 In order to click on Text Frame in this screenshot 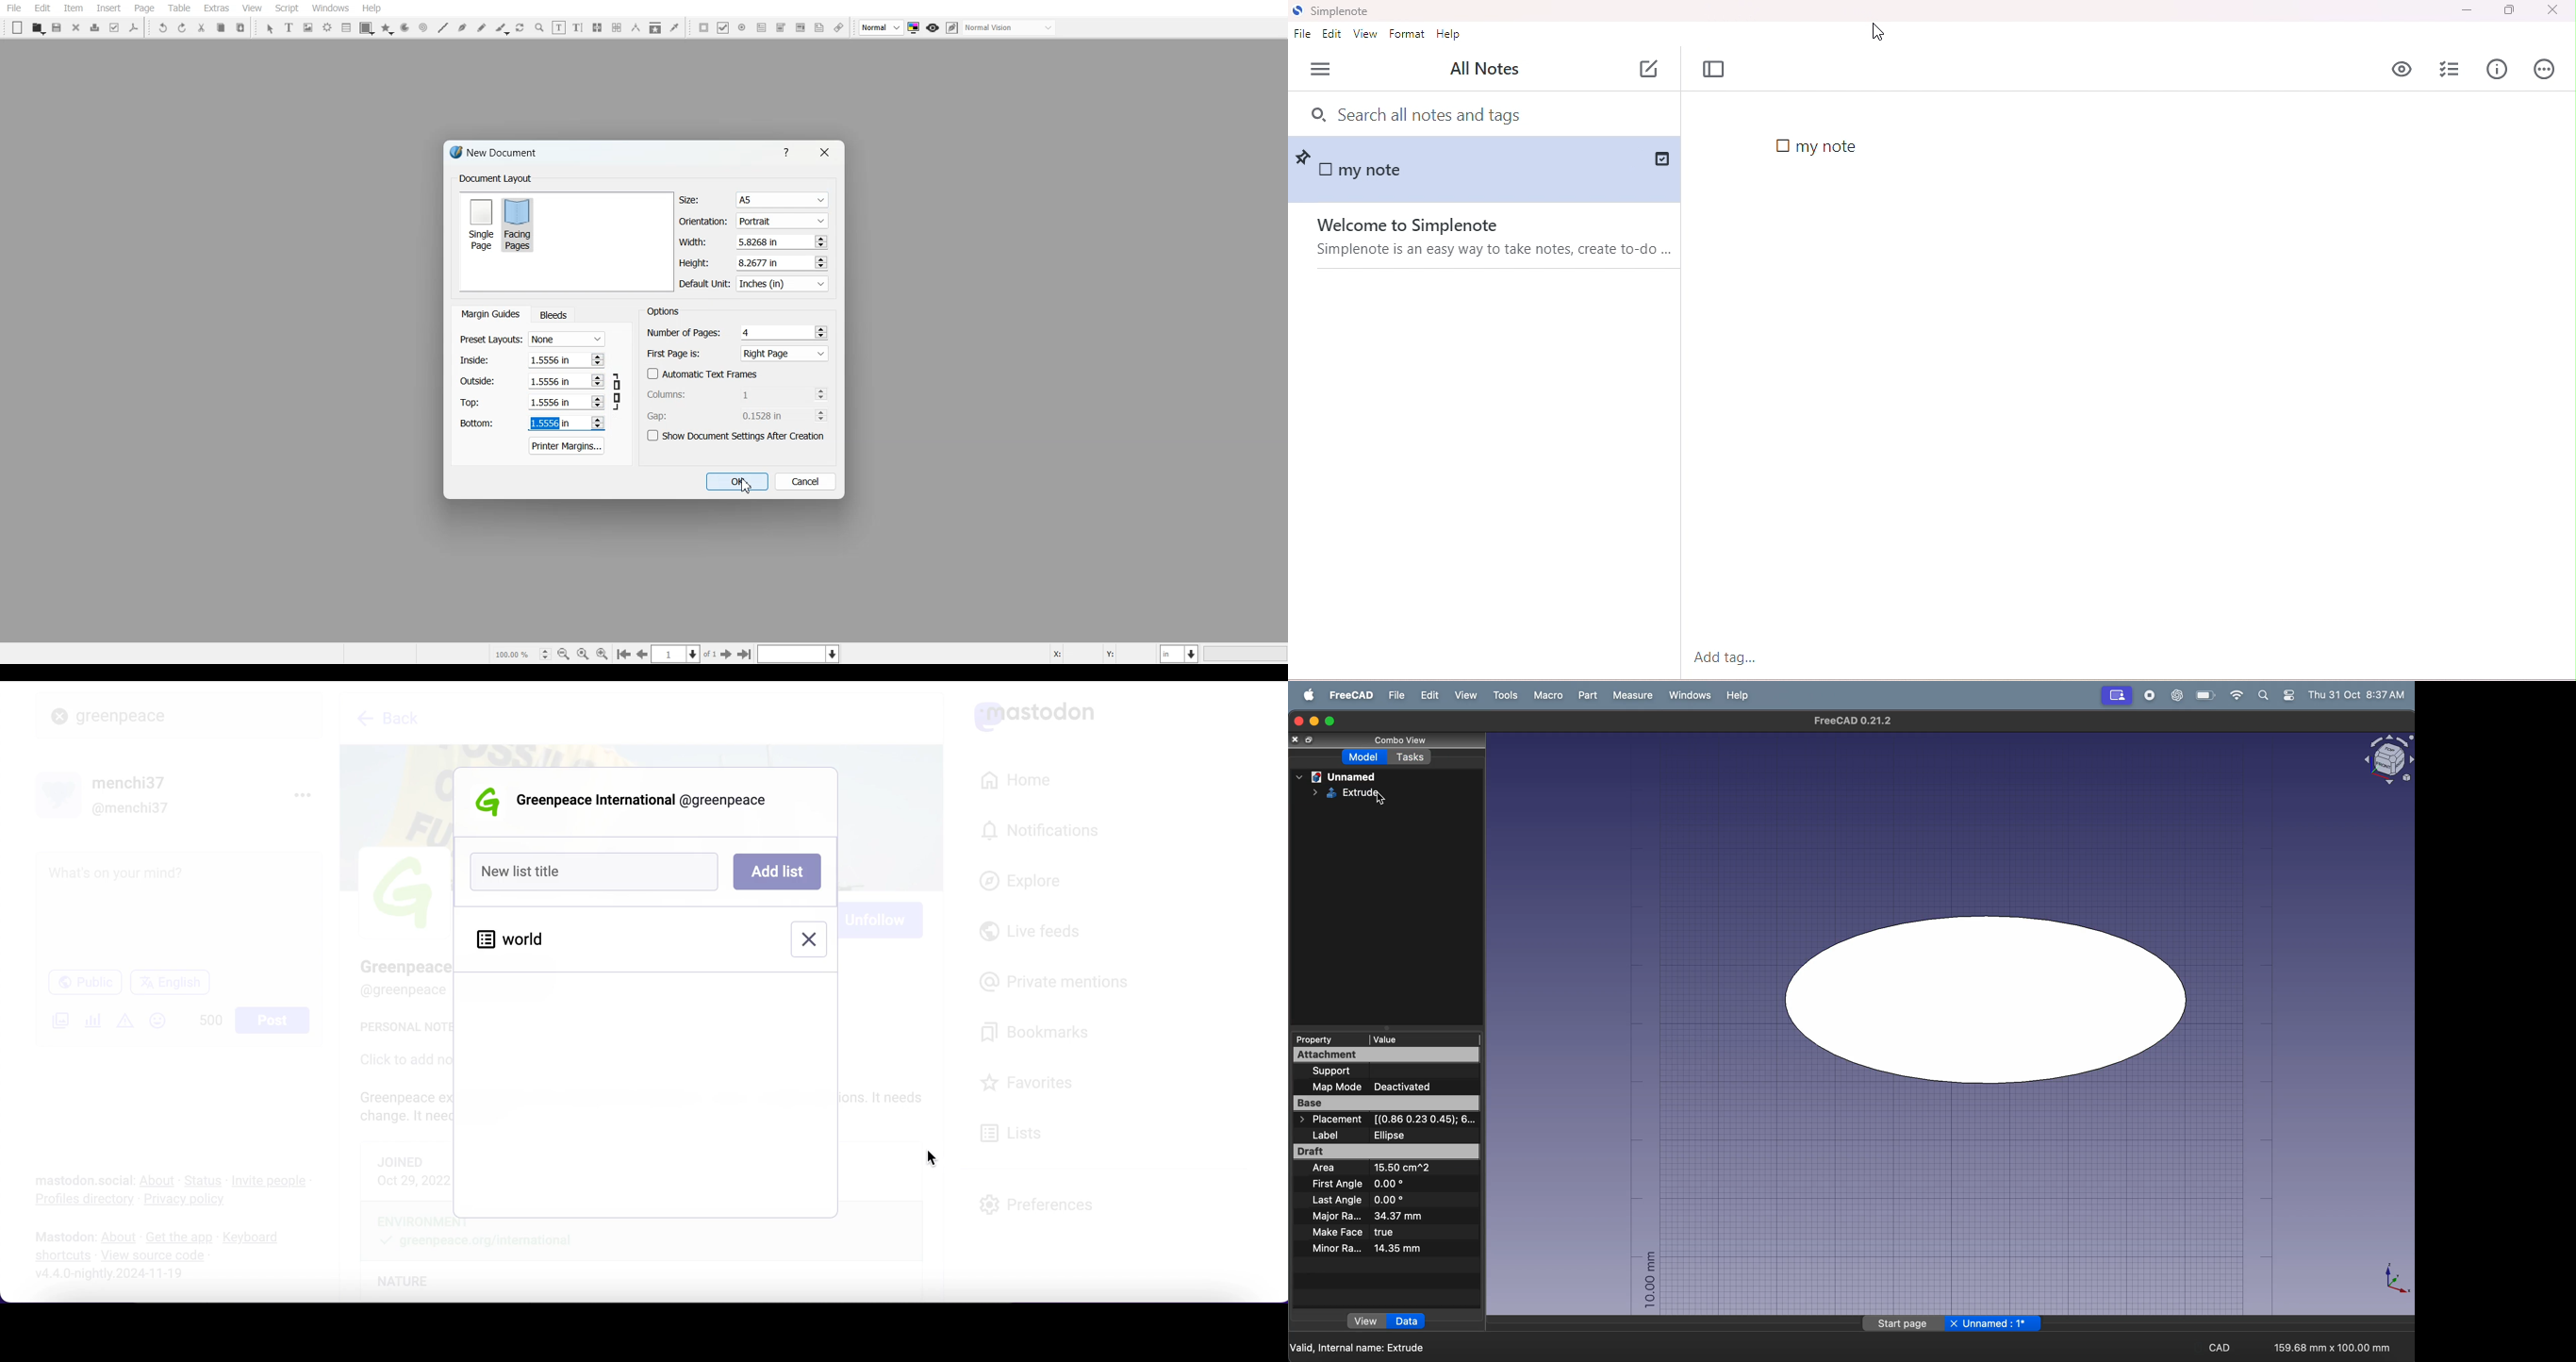, I will do `click(290, 27)`.